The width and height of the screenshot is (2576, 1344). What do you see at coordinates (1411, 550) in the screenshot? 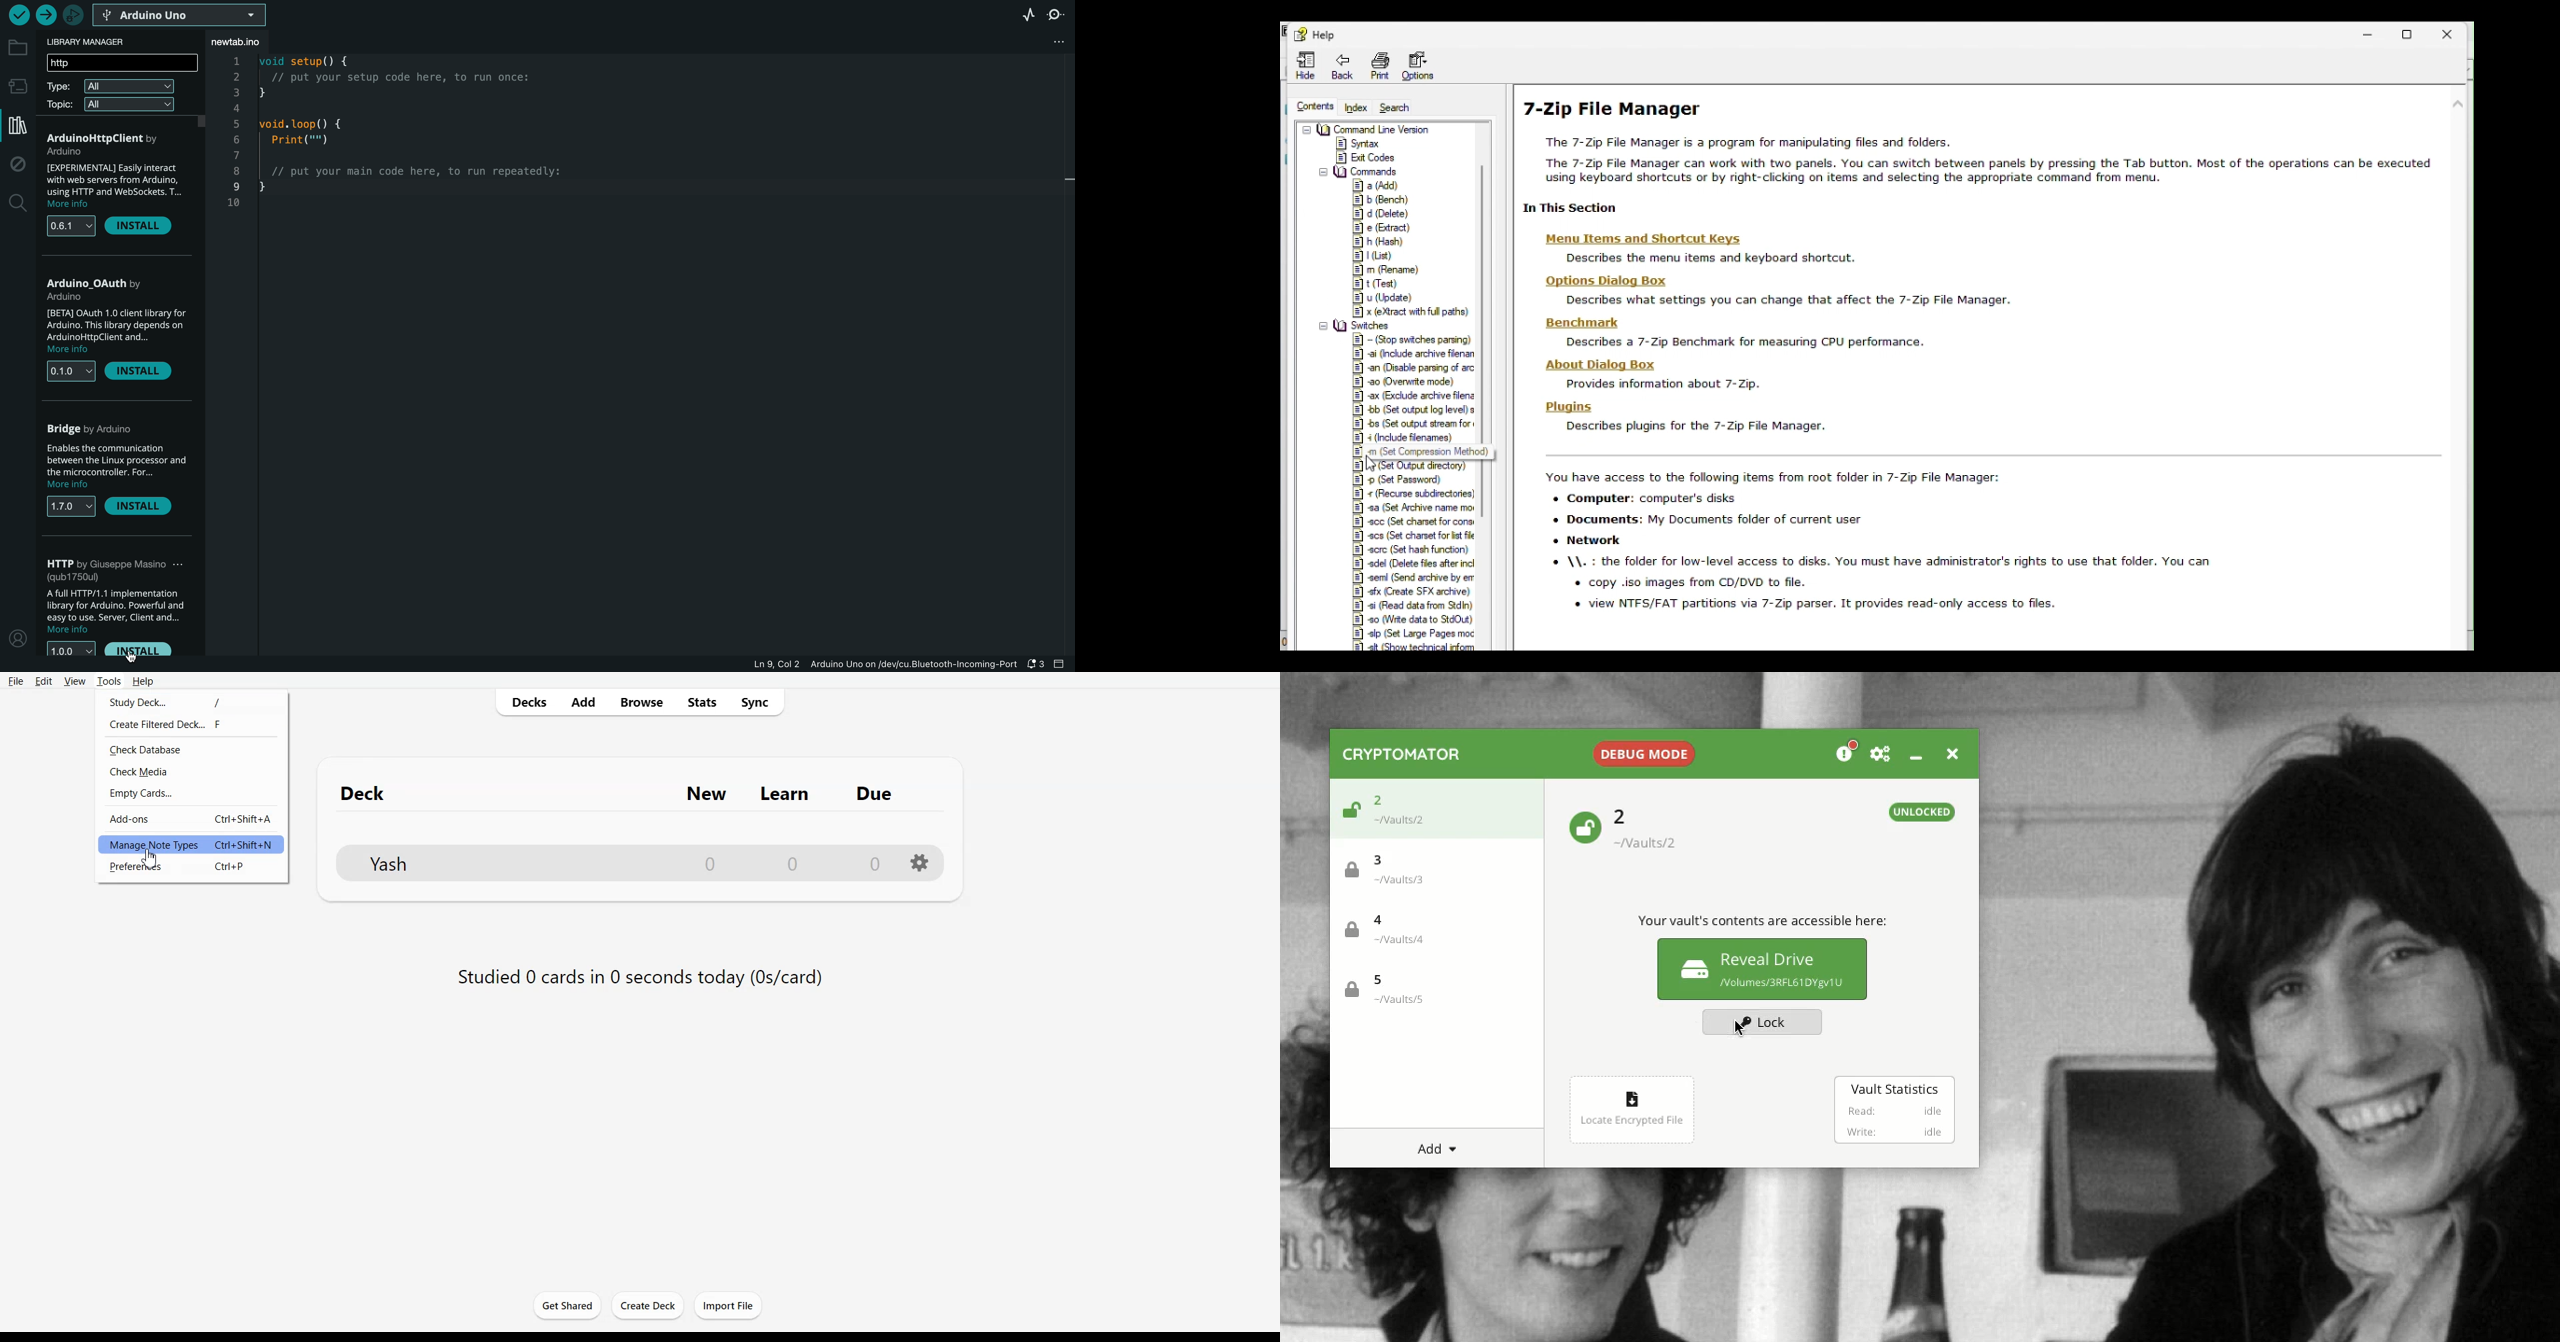
I see `scrc` at bounding box center [1411, 550].